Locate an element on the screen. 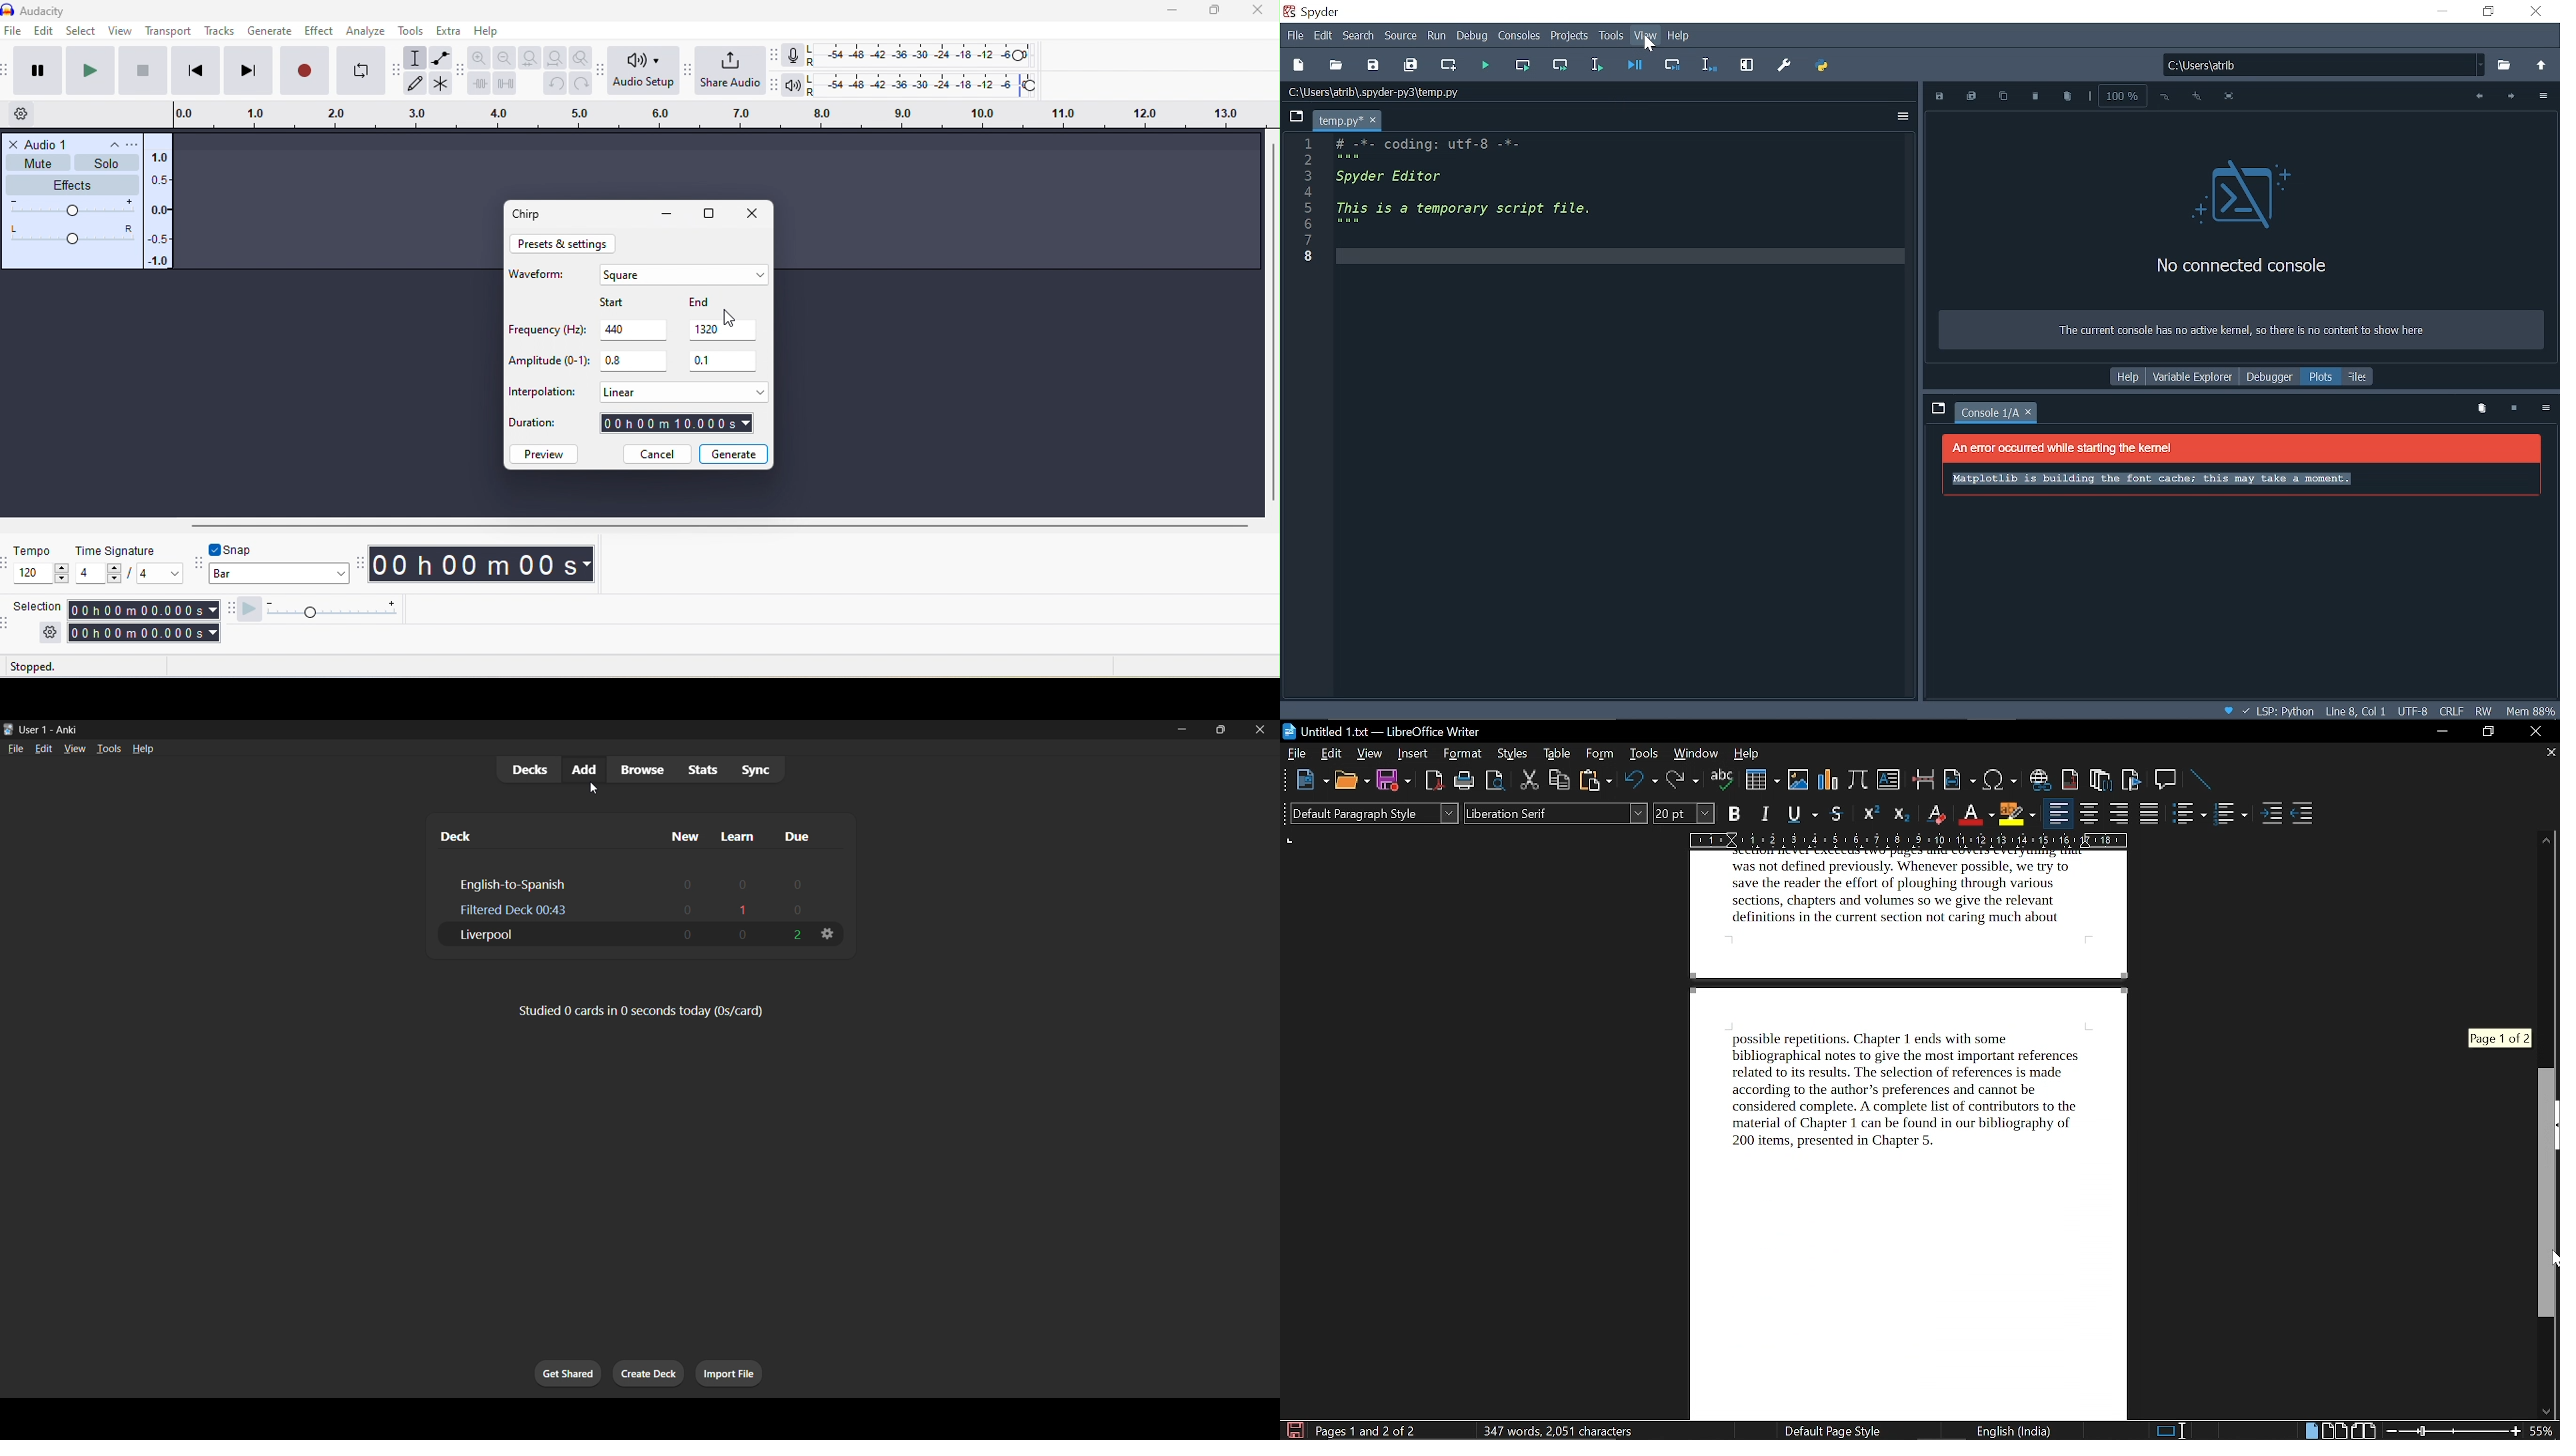 Image resolution: width=2576 pixels, height=1456 pixels. import file is located at coordinates (727, 1371).